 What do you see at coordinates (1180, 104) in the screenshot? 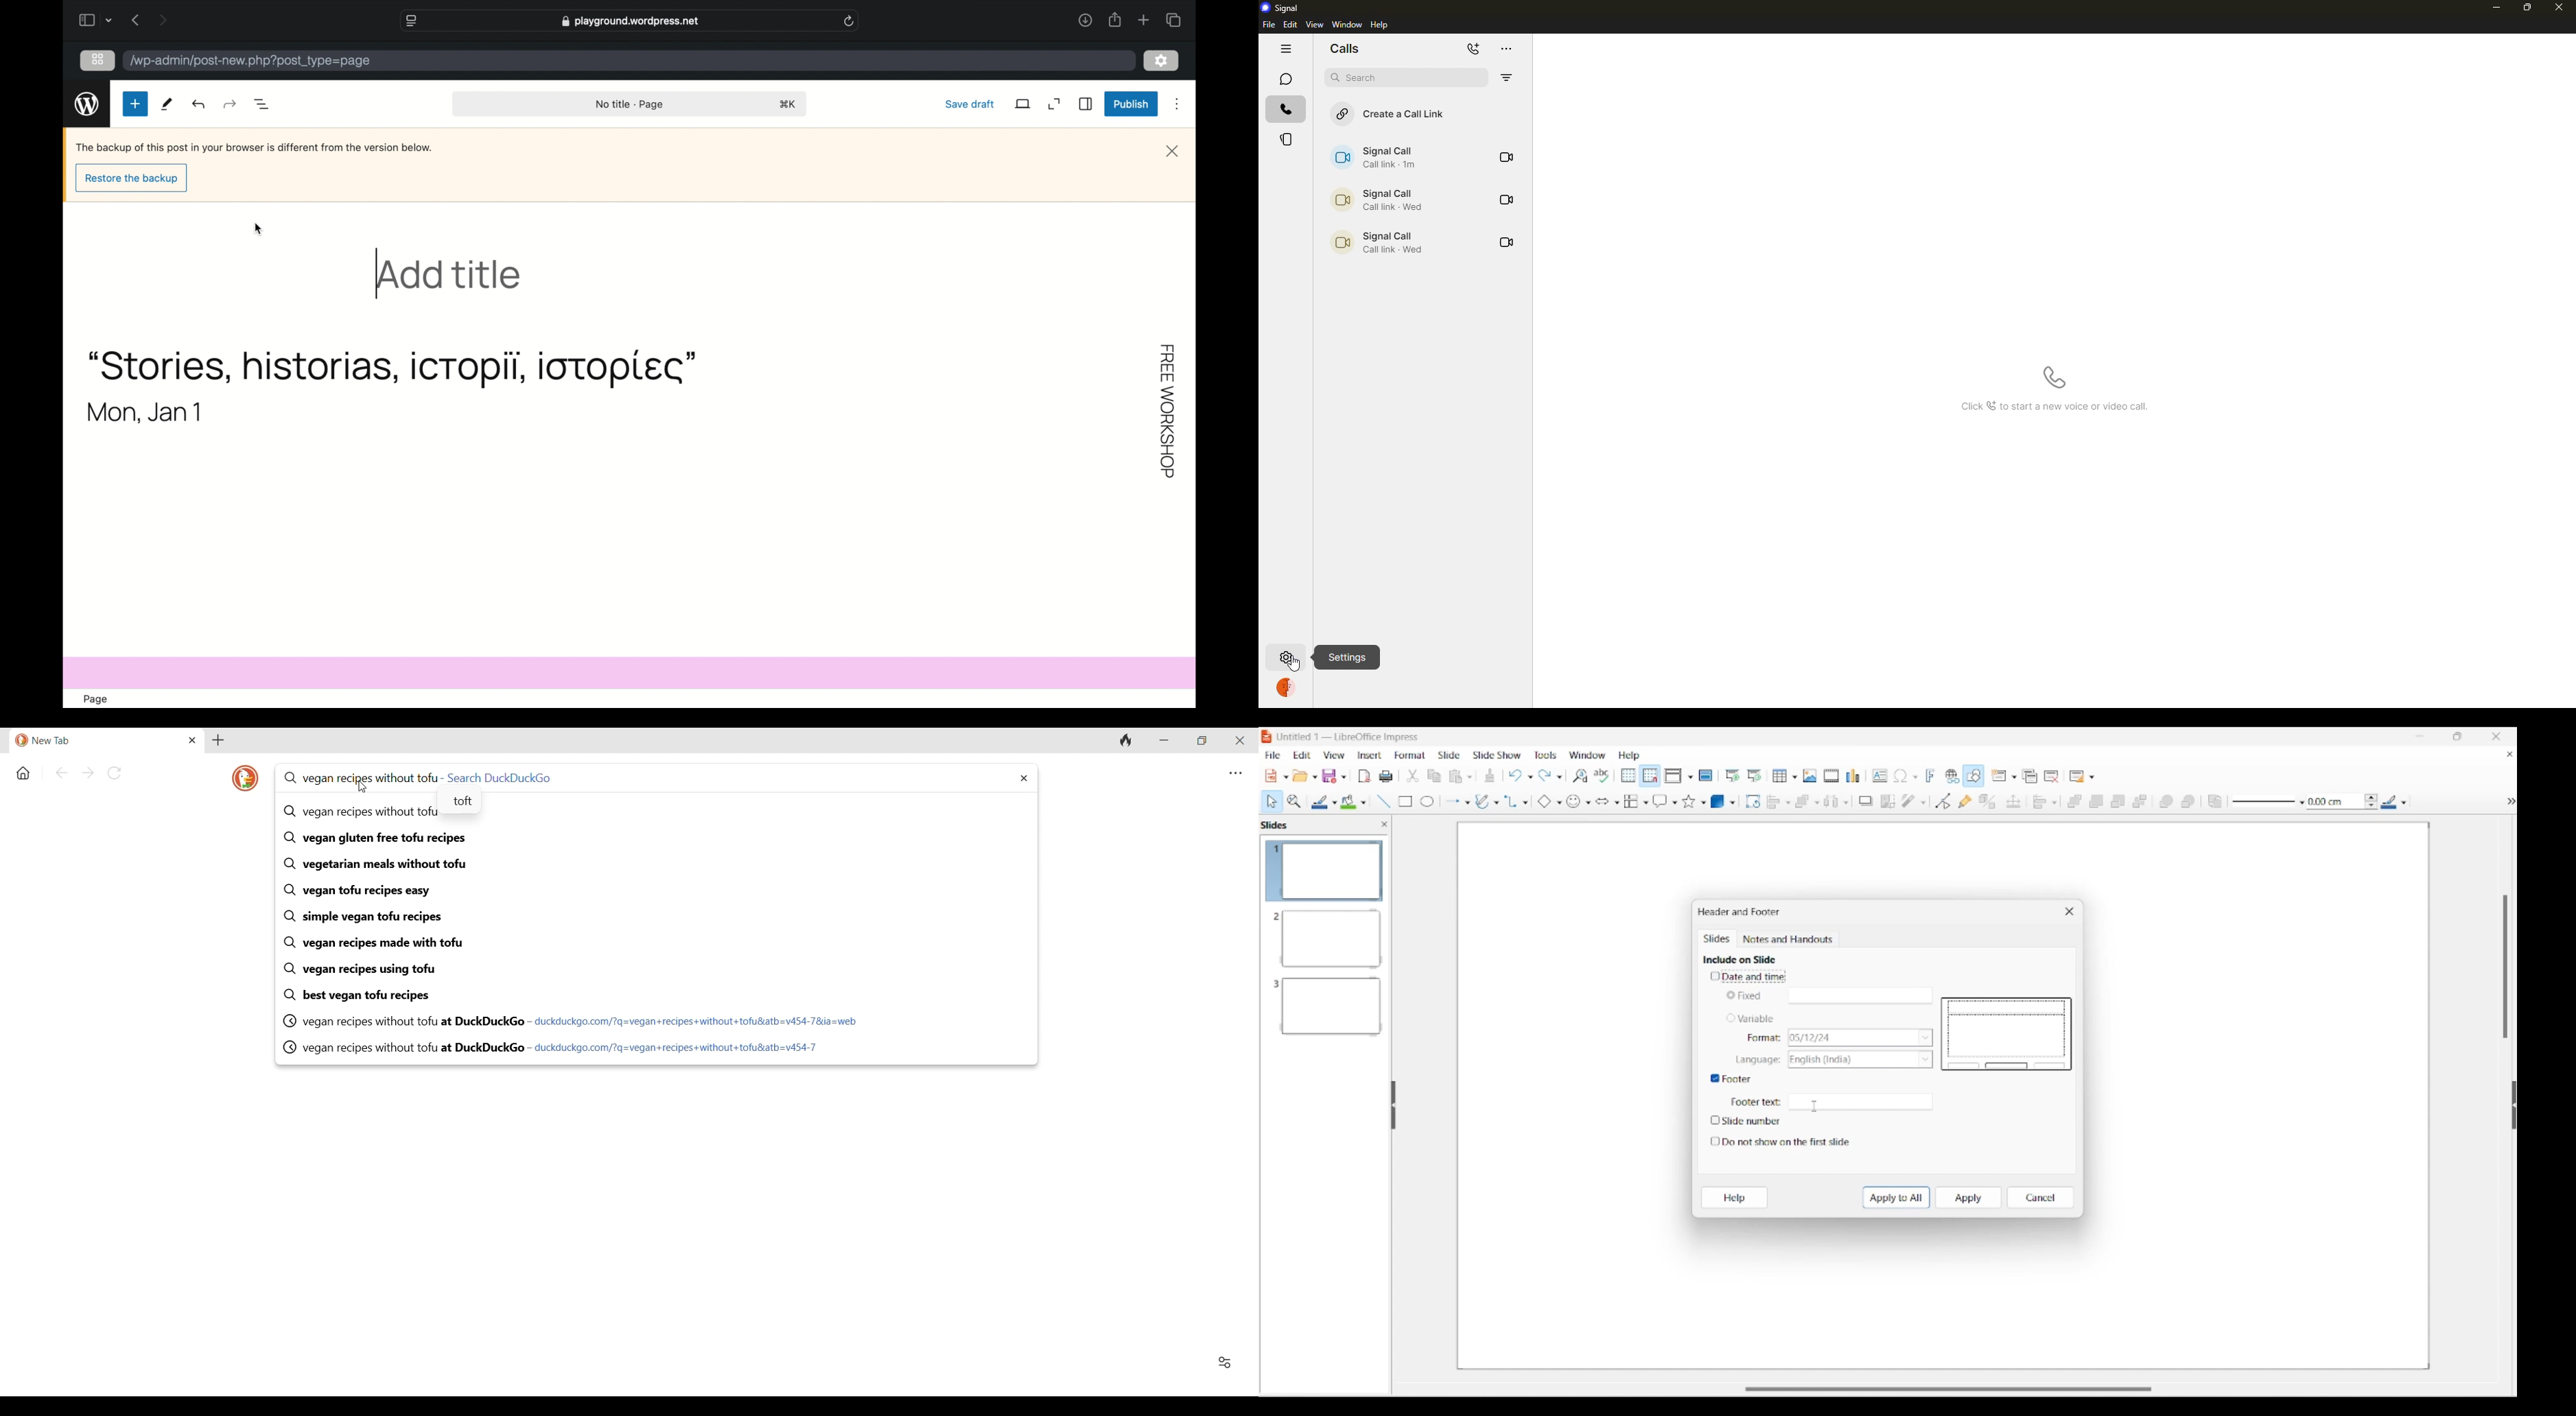
I see `more options` at bounding box center [1180, 104].